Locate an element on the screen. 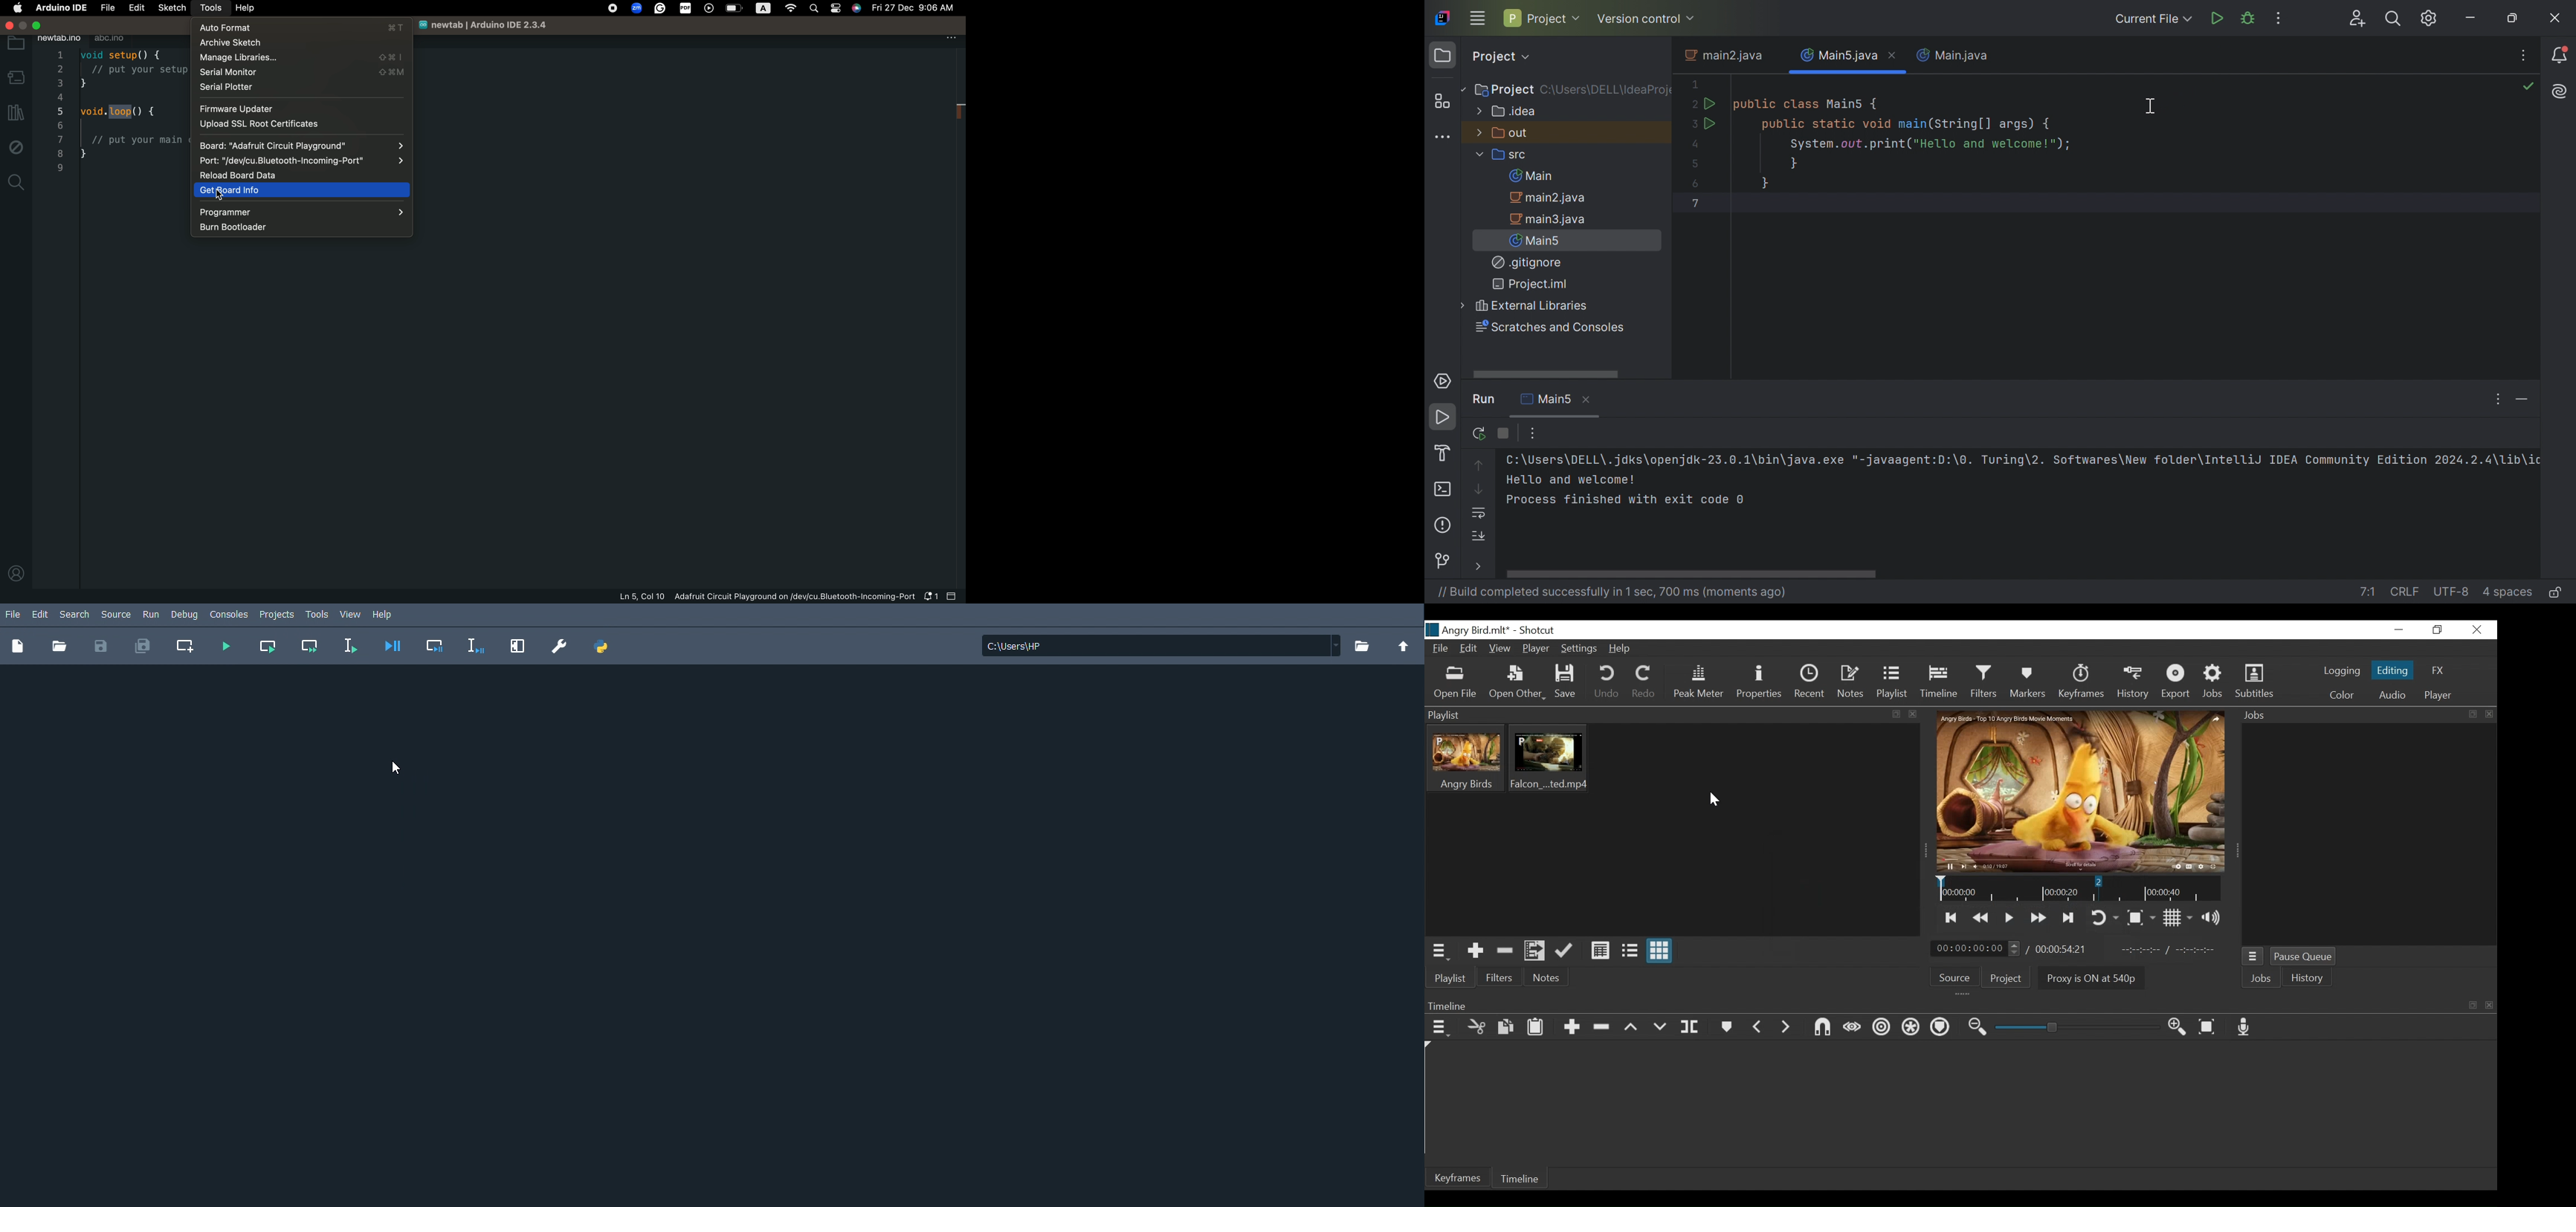  System.out.print("Hello and welcome"); is located at coordinates (1933, 145).